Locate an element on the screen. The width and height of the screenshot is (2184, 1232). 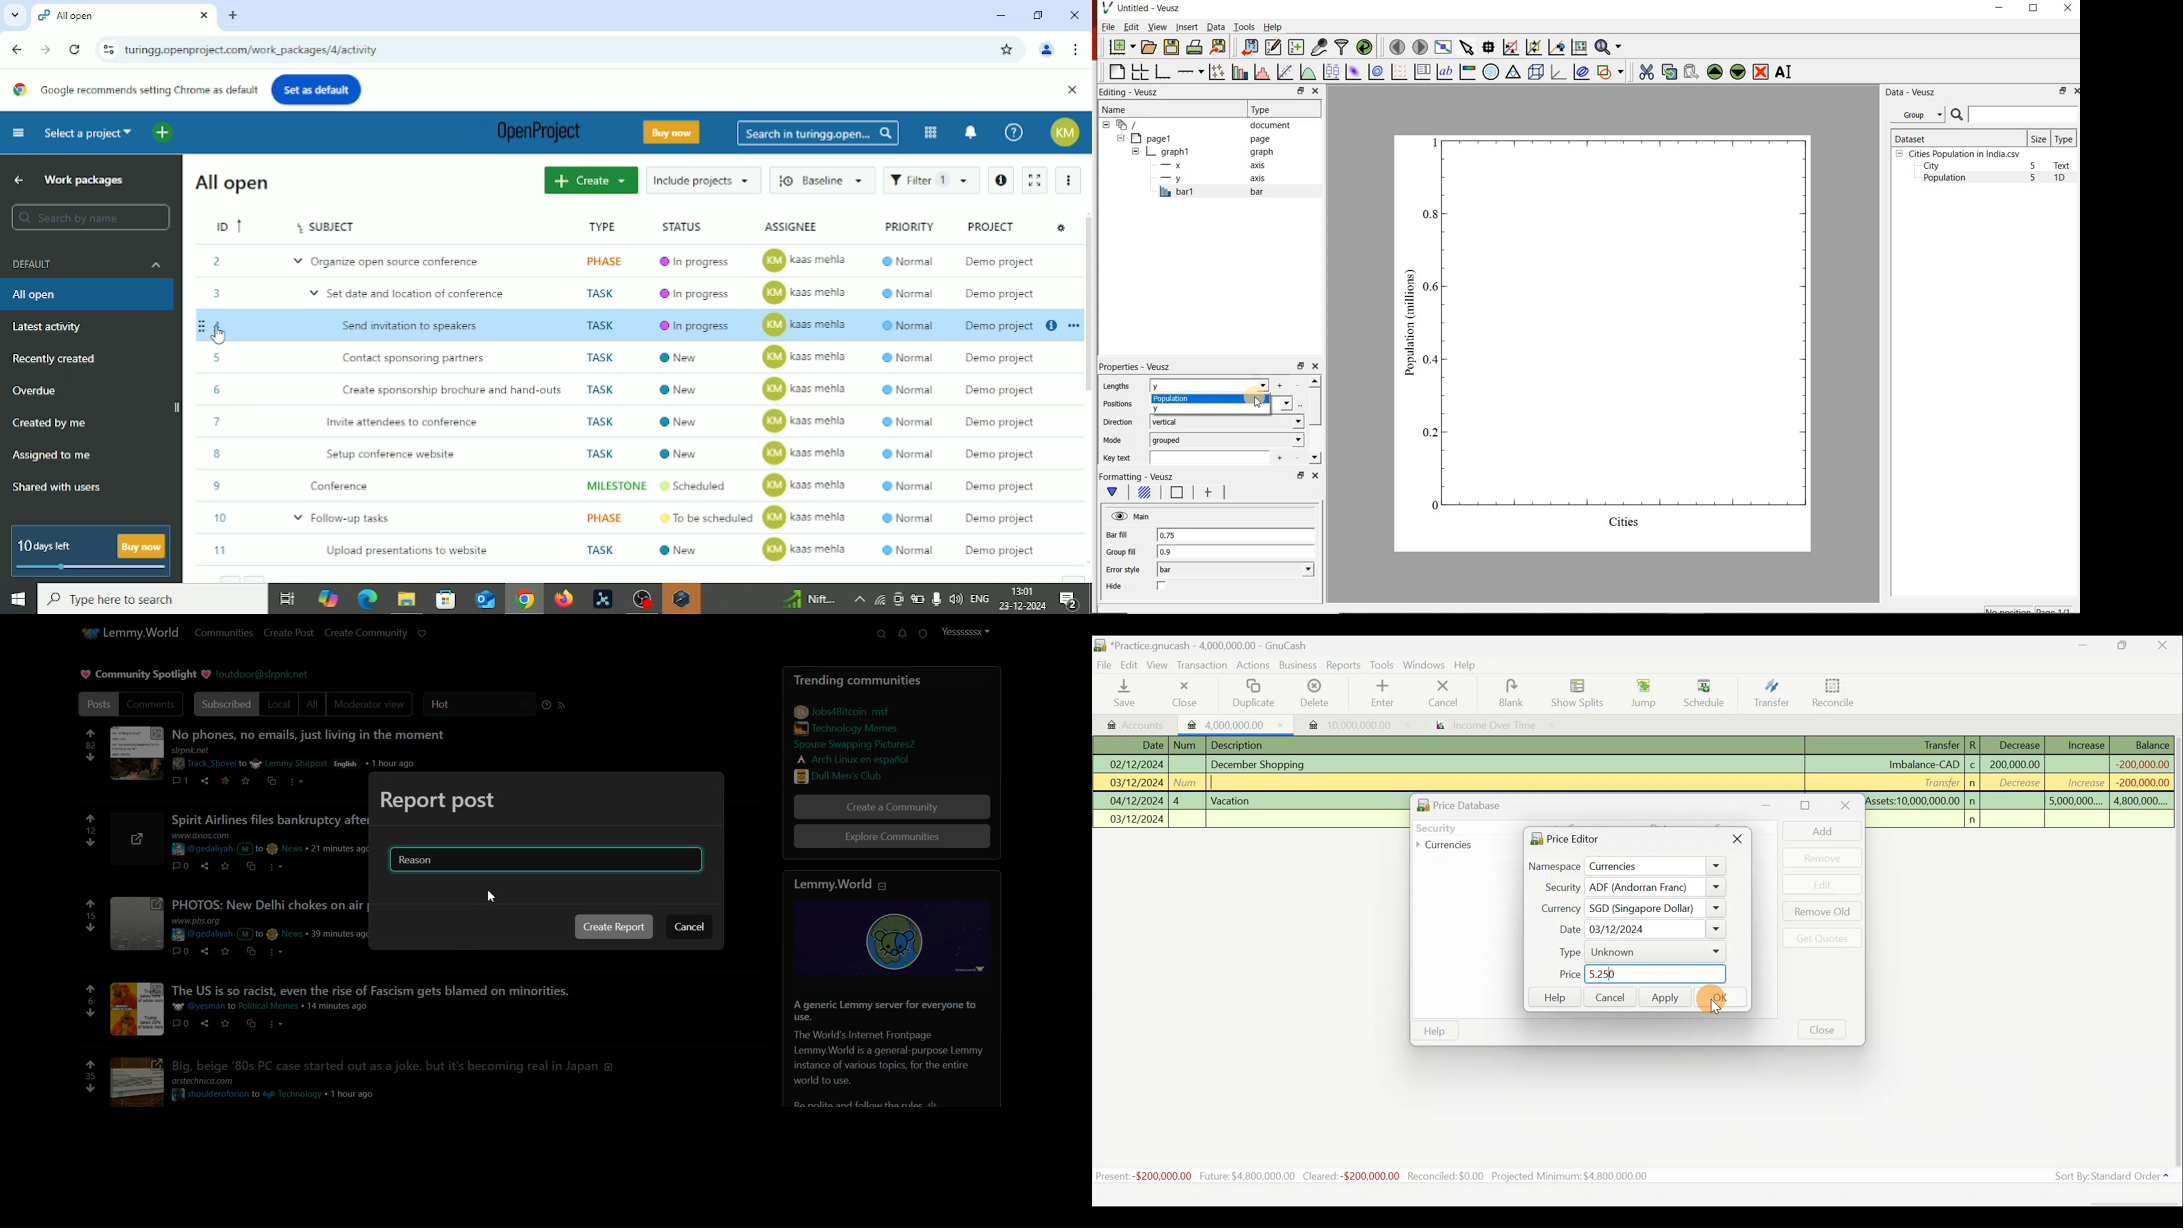
Activate zen mode is located at coordinates (1037, 179).